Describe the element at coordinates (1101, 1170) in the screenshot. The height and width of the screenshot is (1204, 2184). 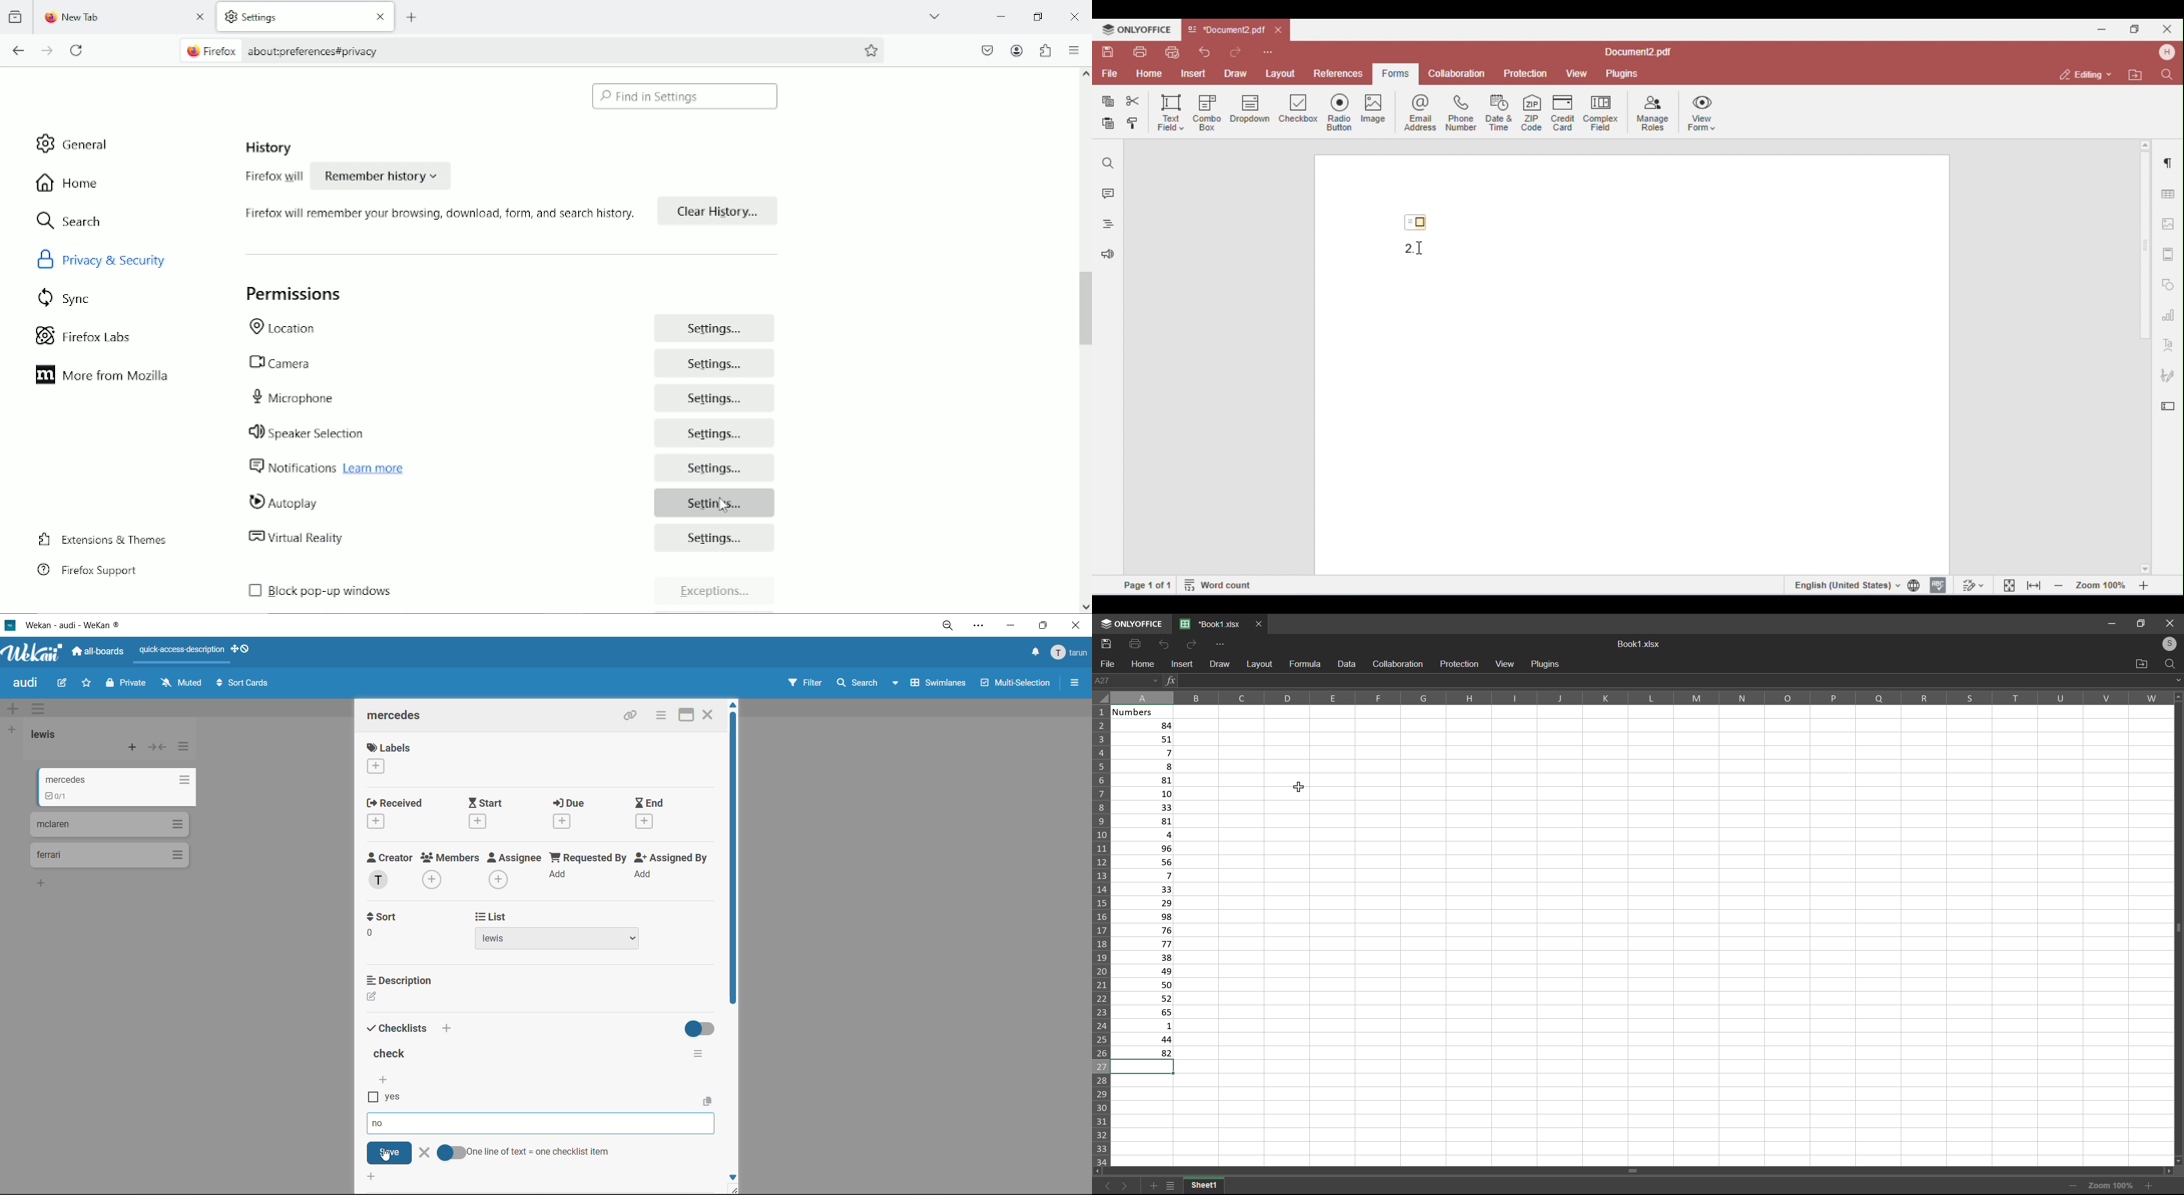
I see `move left` at that location.